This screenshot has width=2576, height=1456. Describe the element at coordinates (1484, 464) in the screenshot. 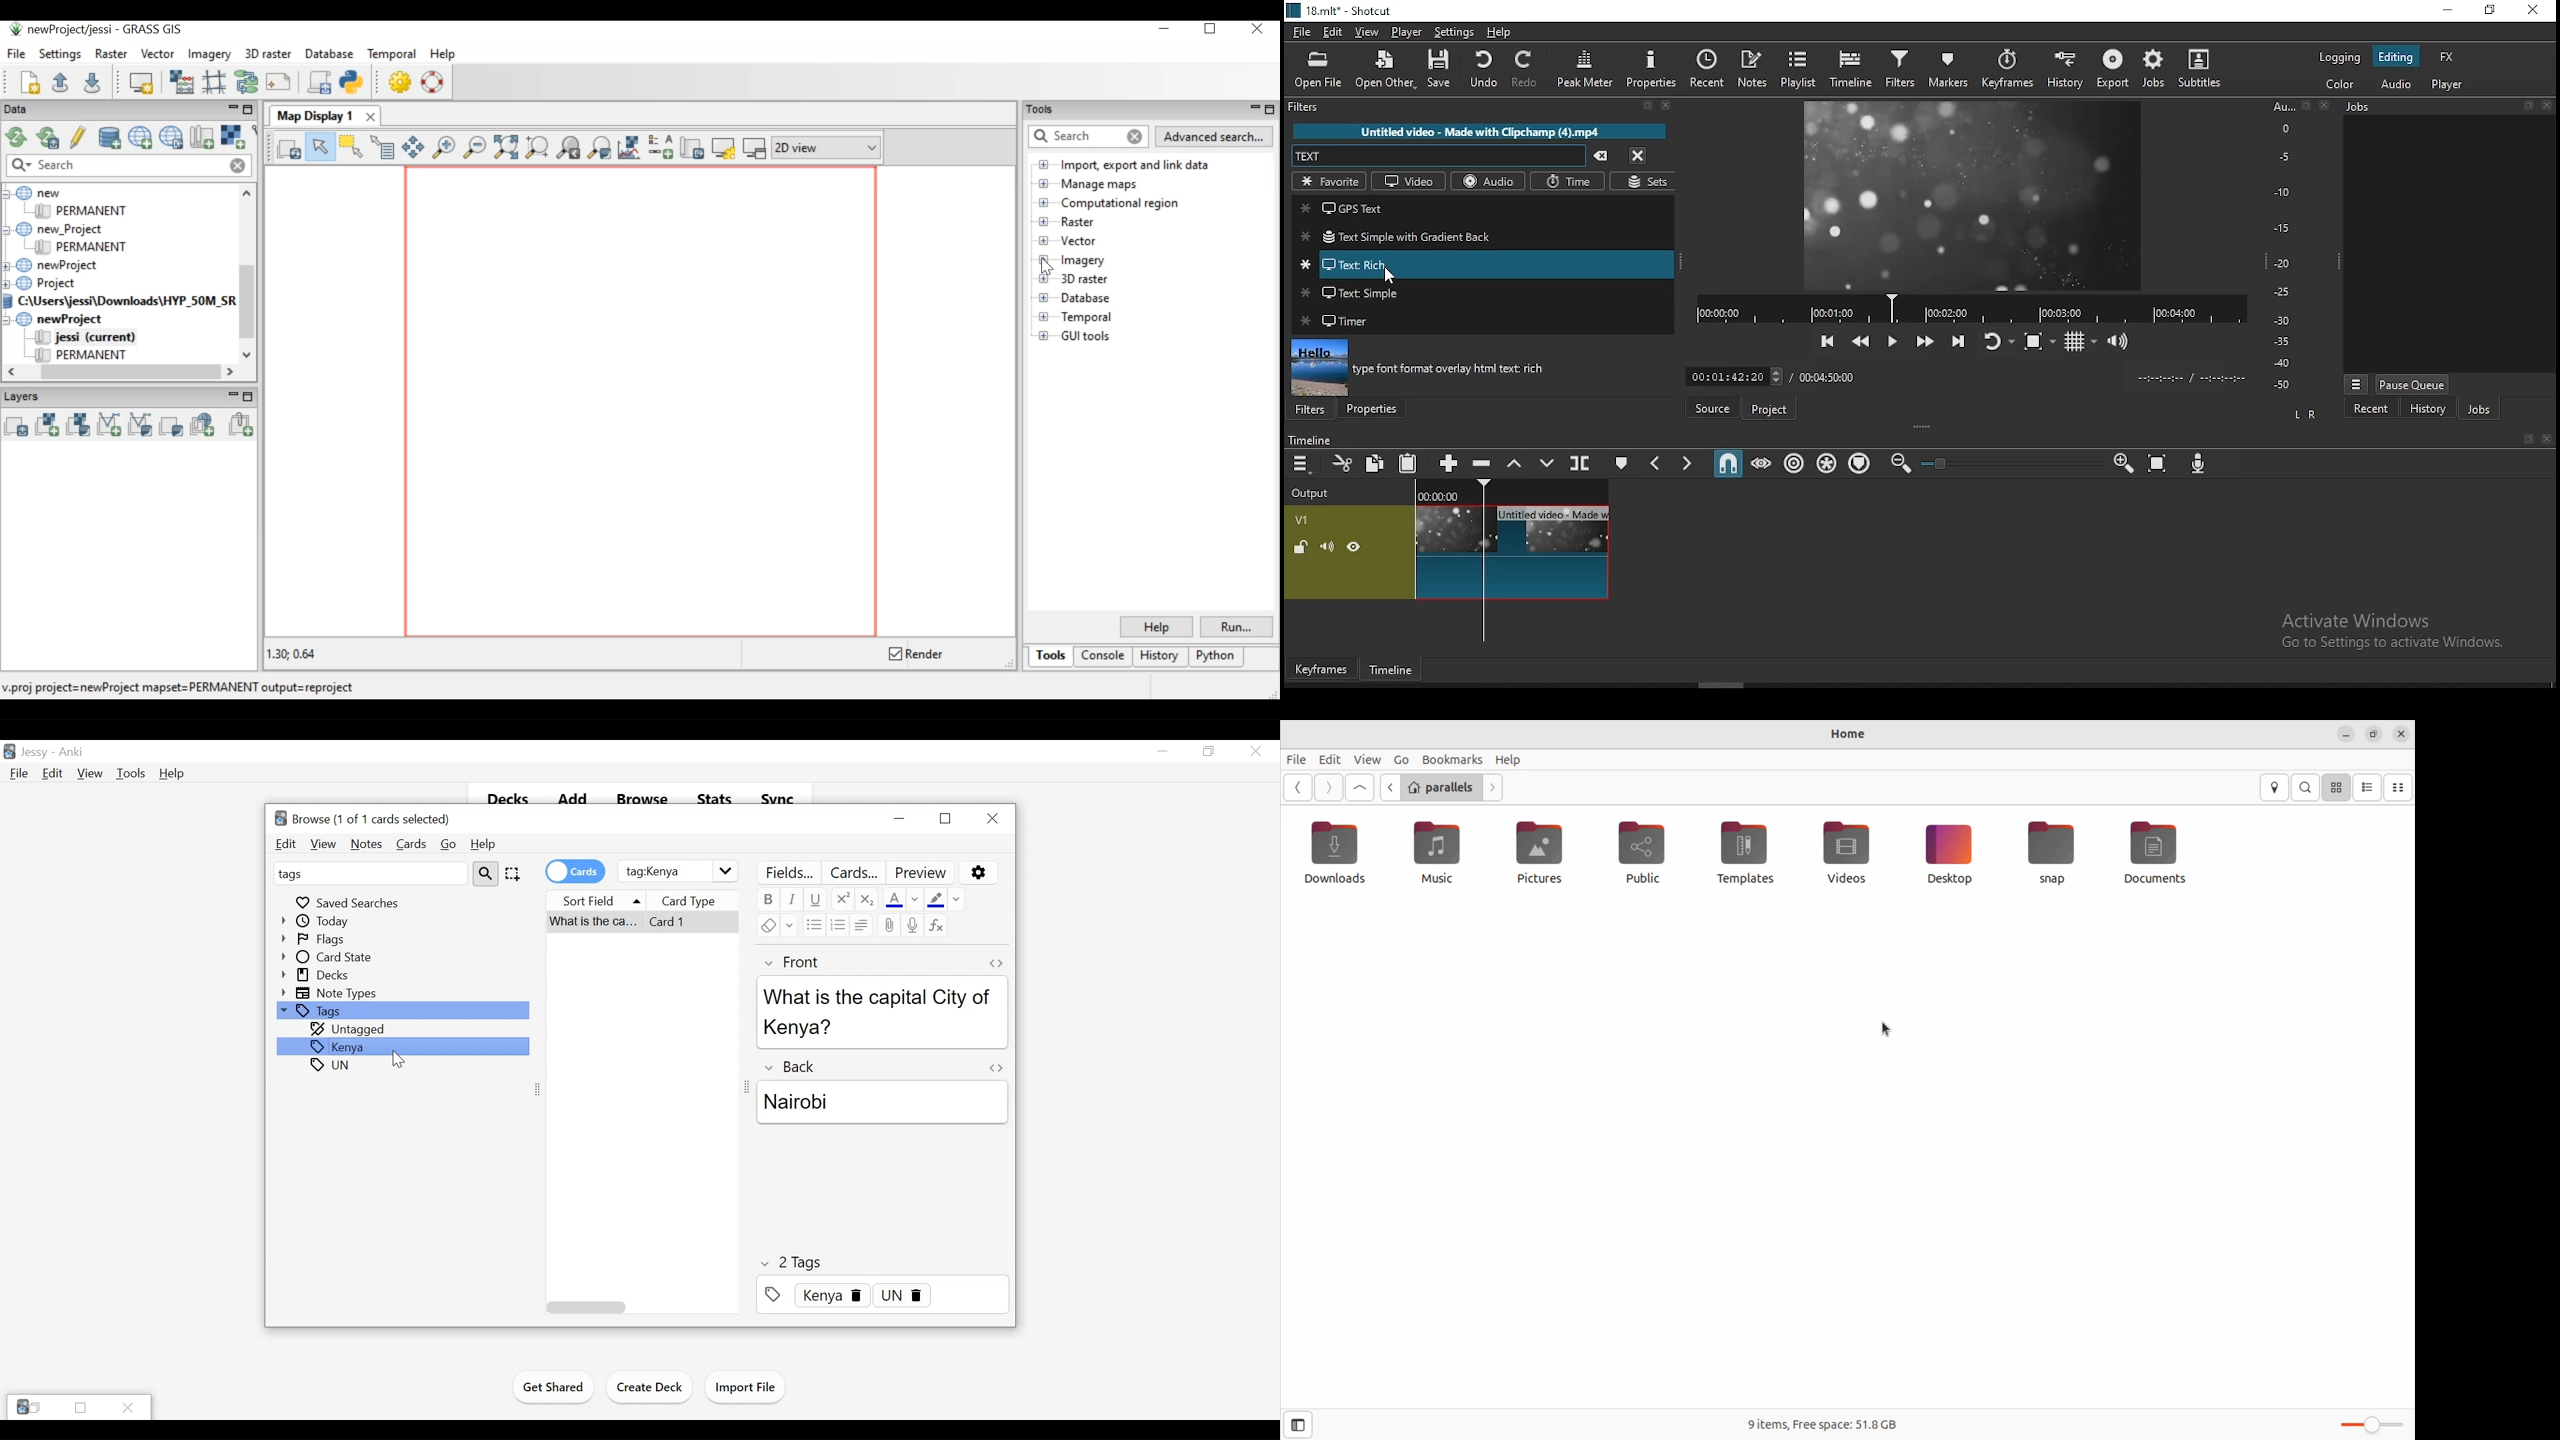

I see `ripple delete` at that location.